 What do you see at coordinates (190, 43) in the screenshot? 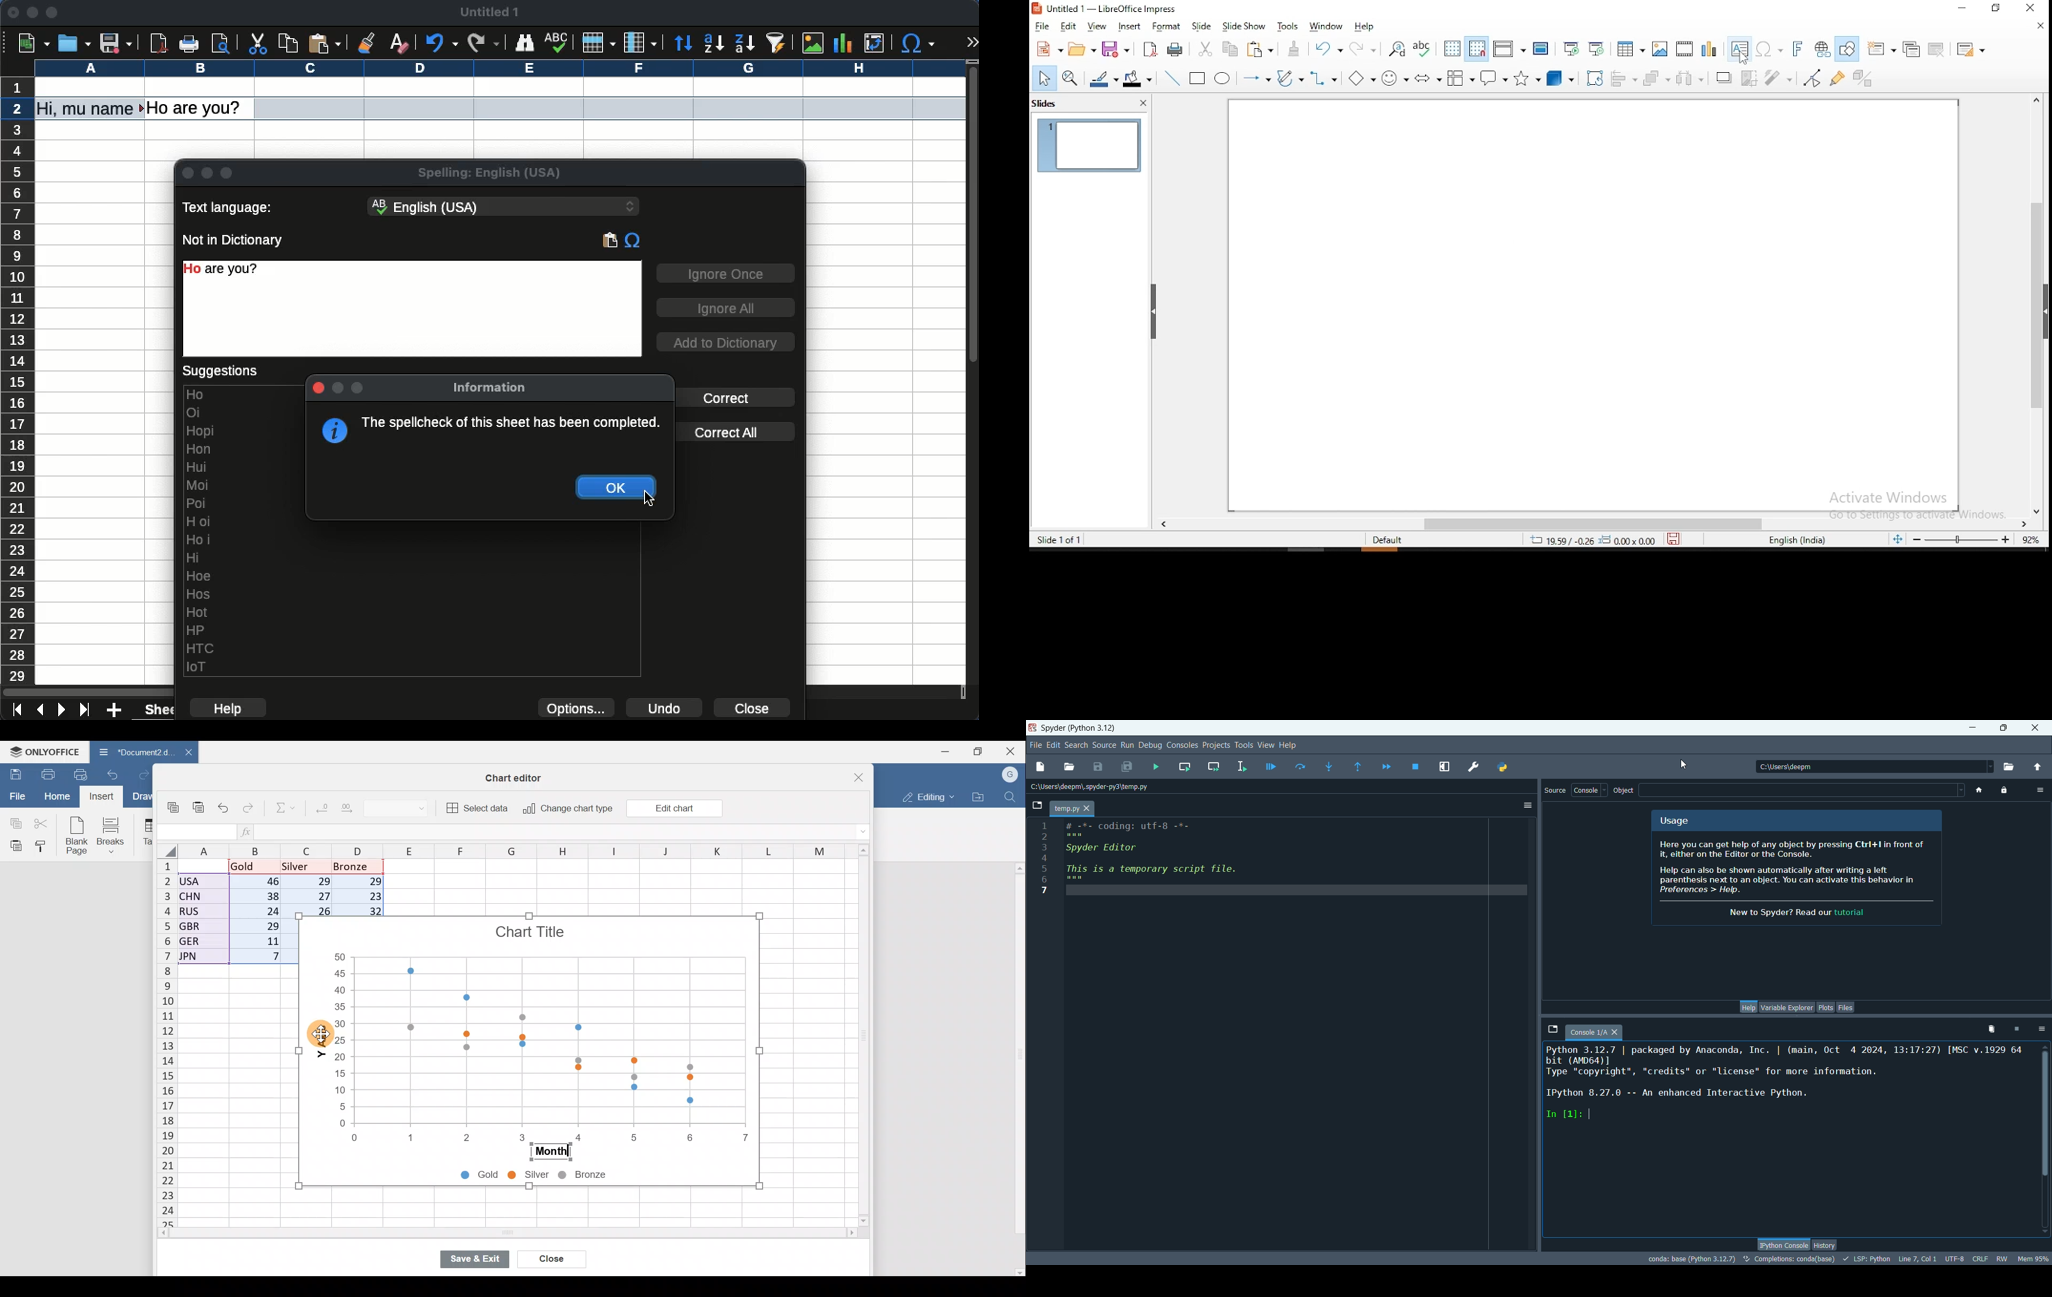
I see `print` at bounding box center [190, 43].